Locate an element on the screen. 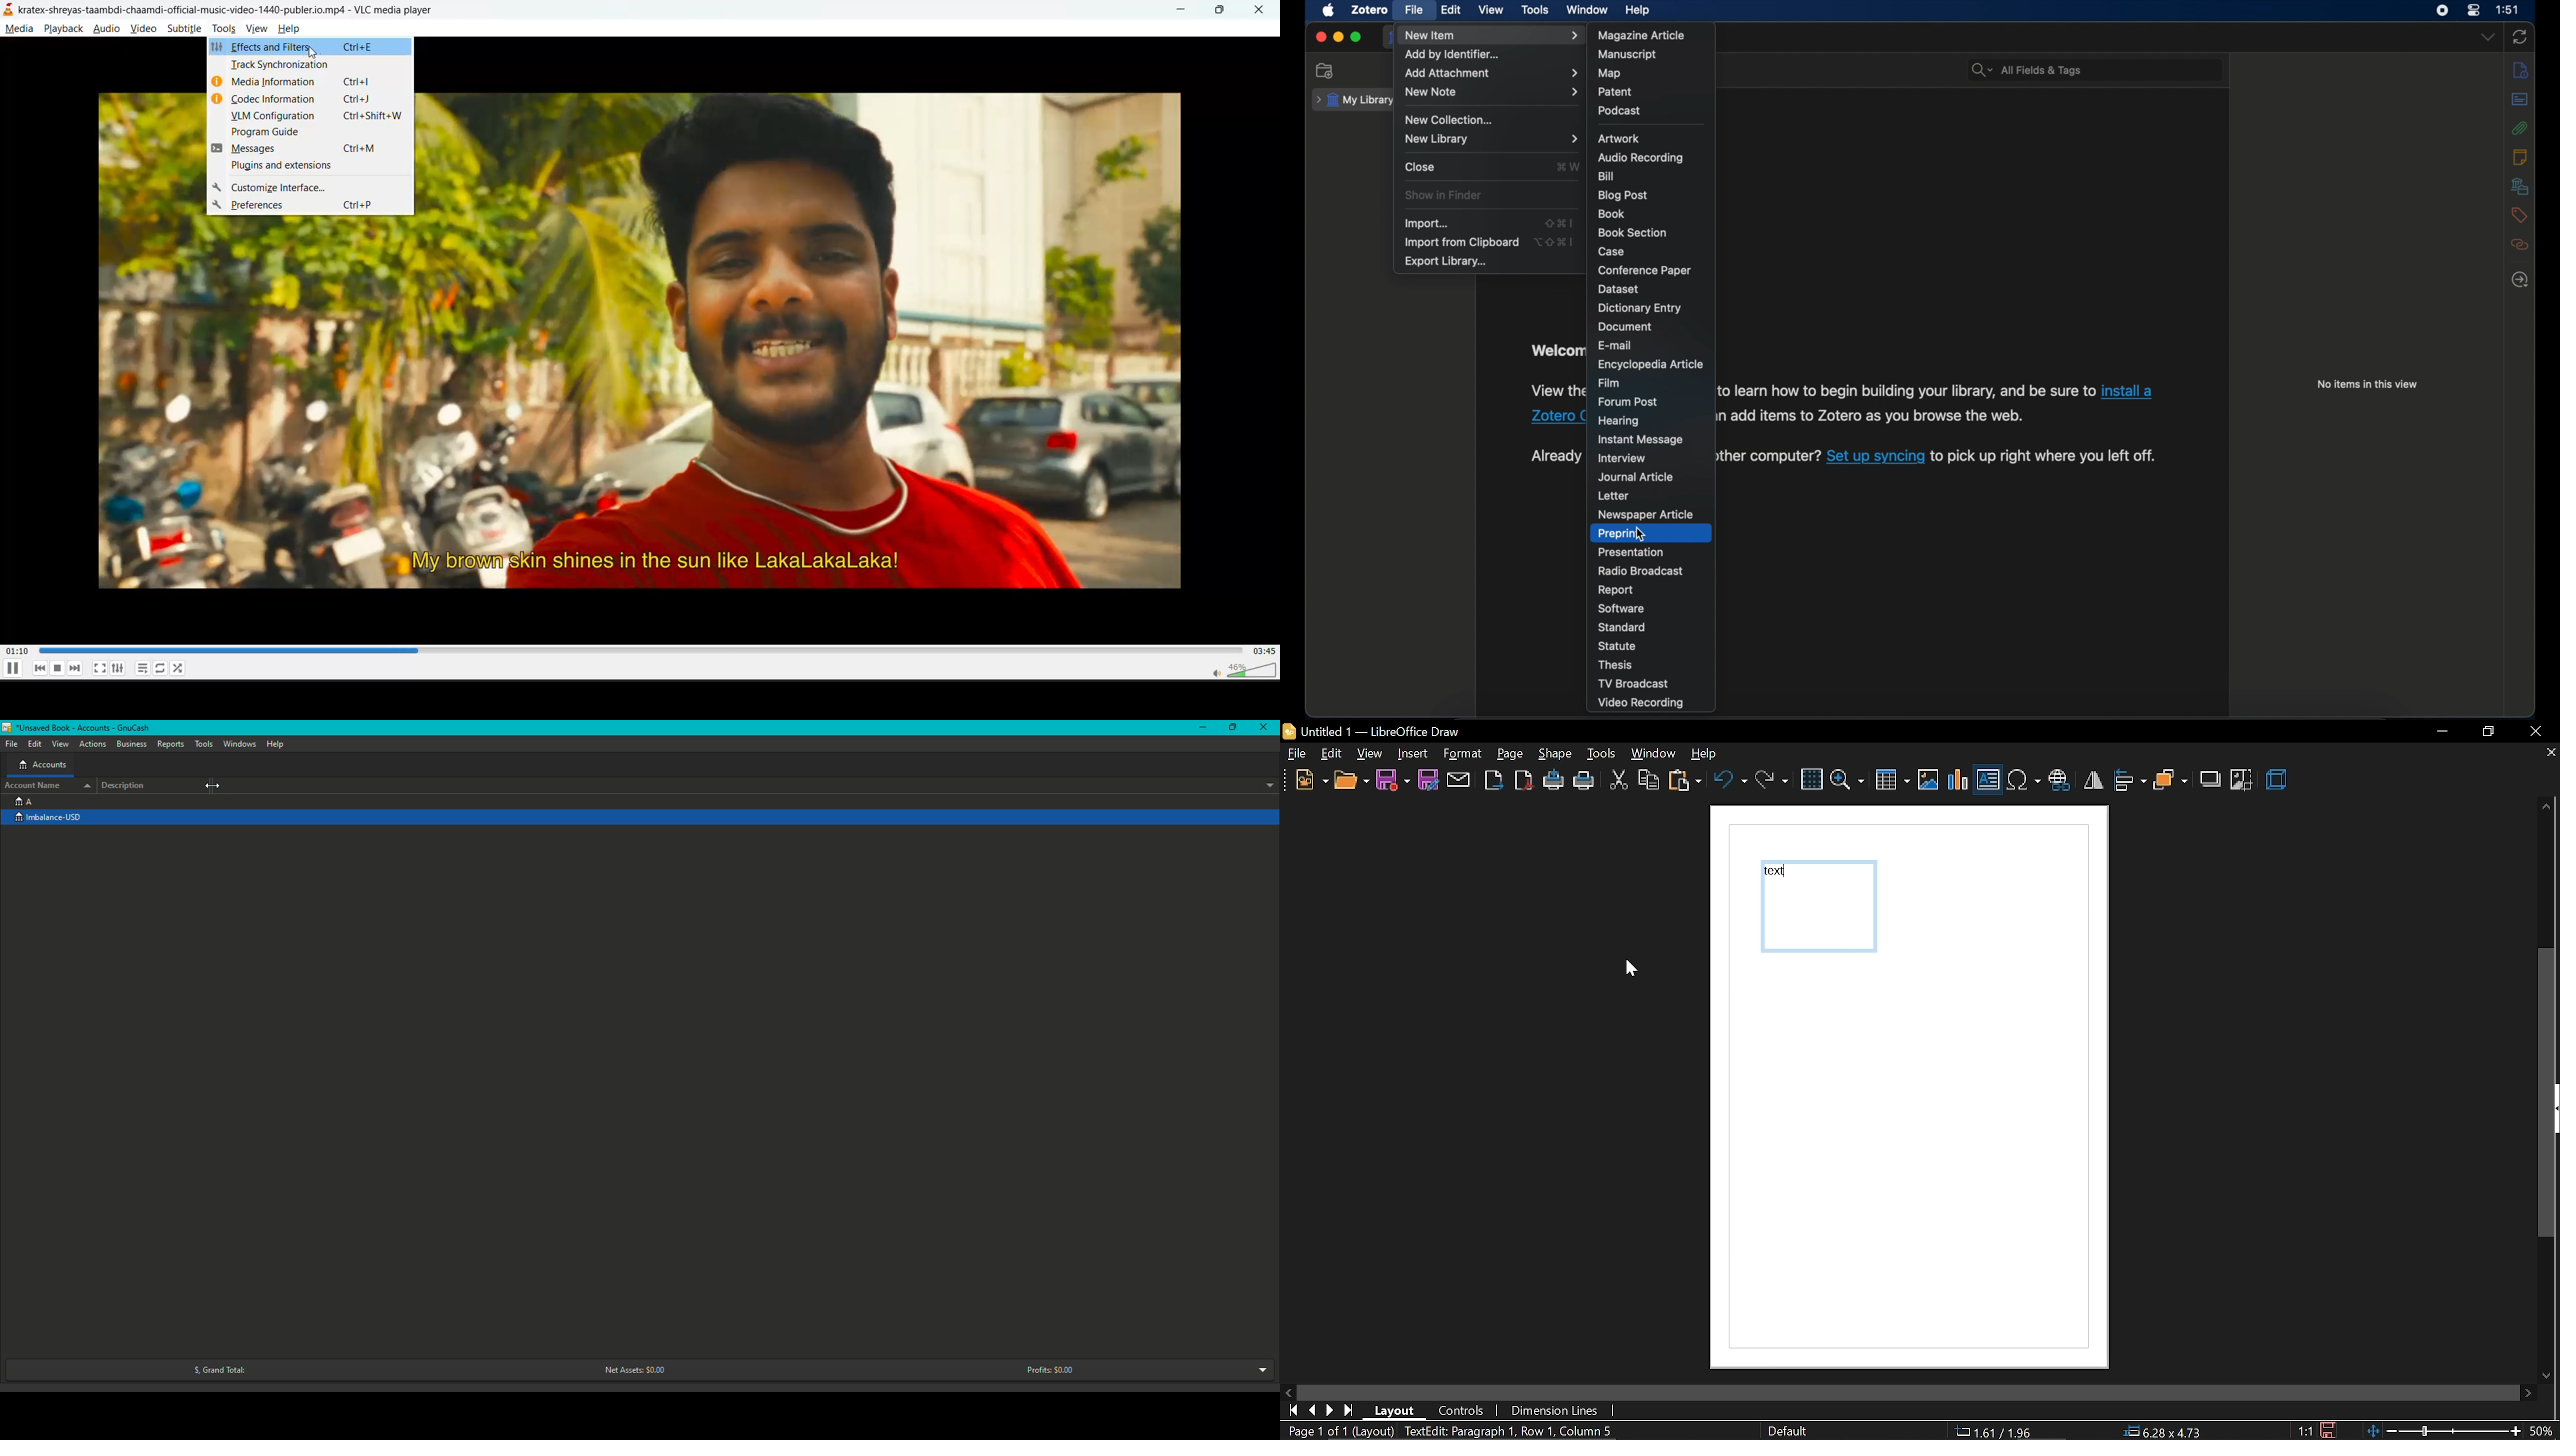  manuscript is located at coordinates (1629, 54).